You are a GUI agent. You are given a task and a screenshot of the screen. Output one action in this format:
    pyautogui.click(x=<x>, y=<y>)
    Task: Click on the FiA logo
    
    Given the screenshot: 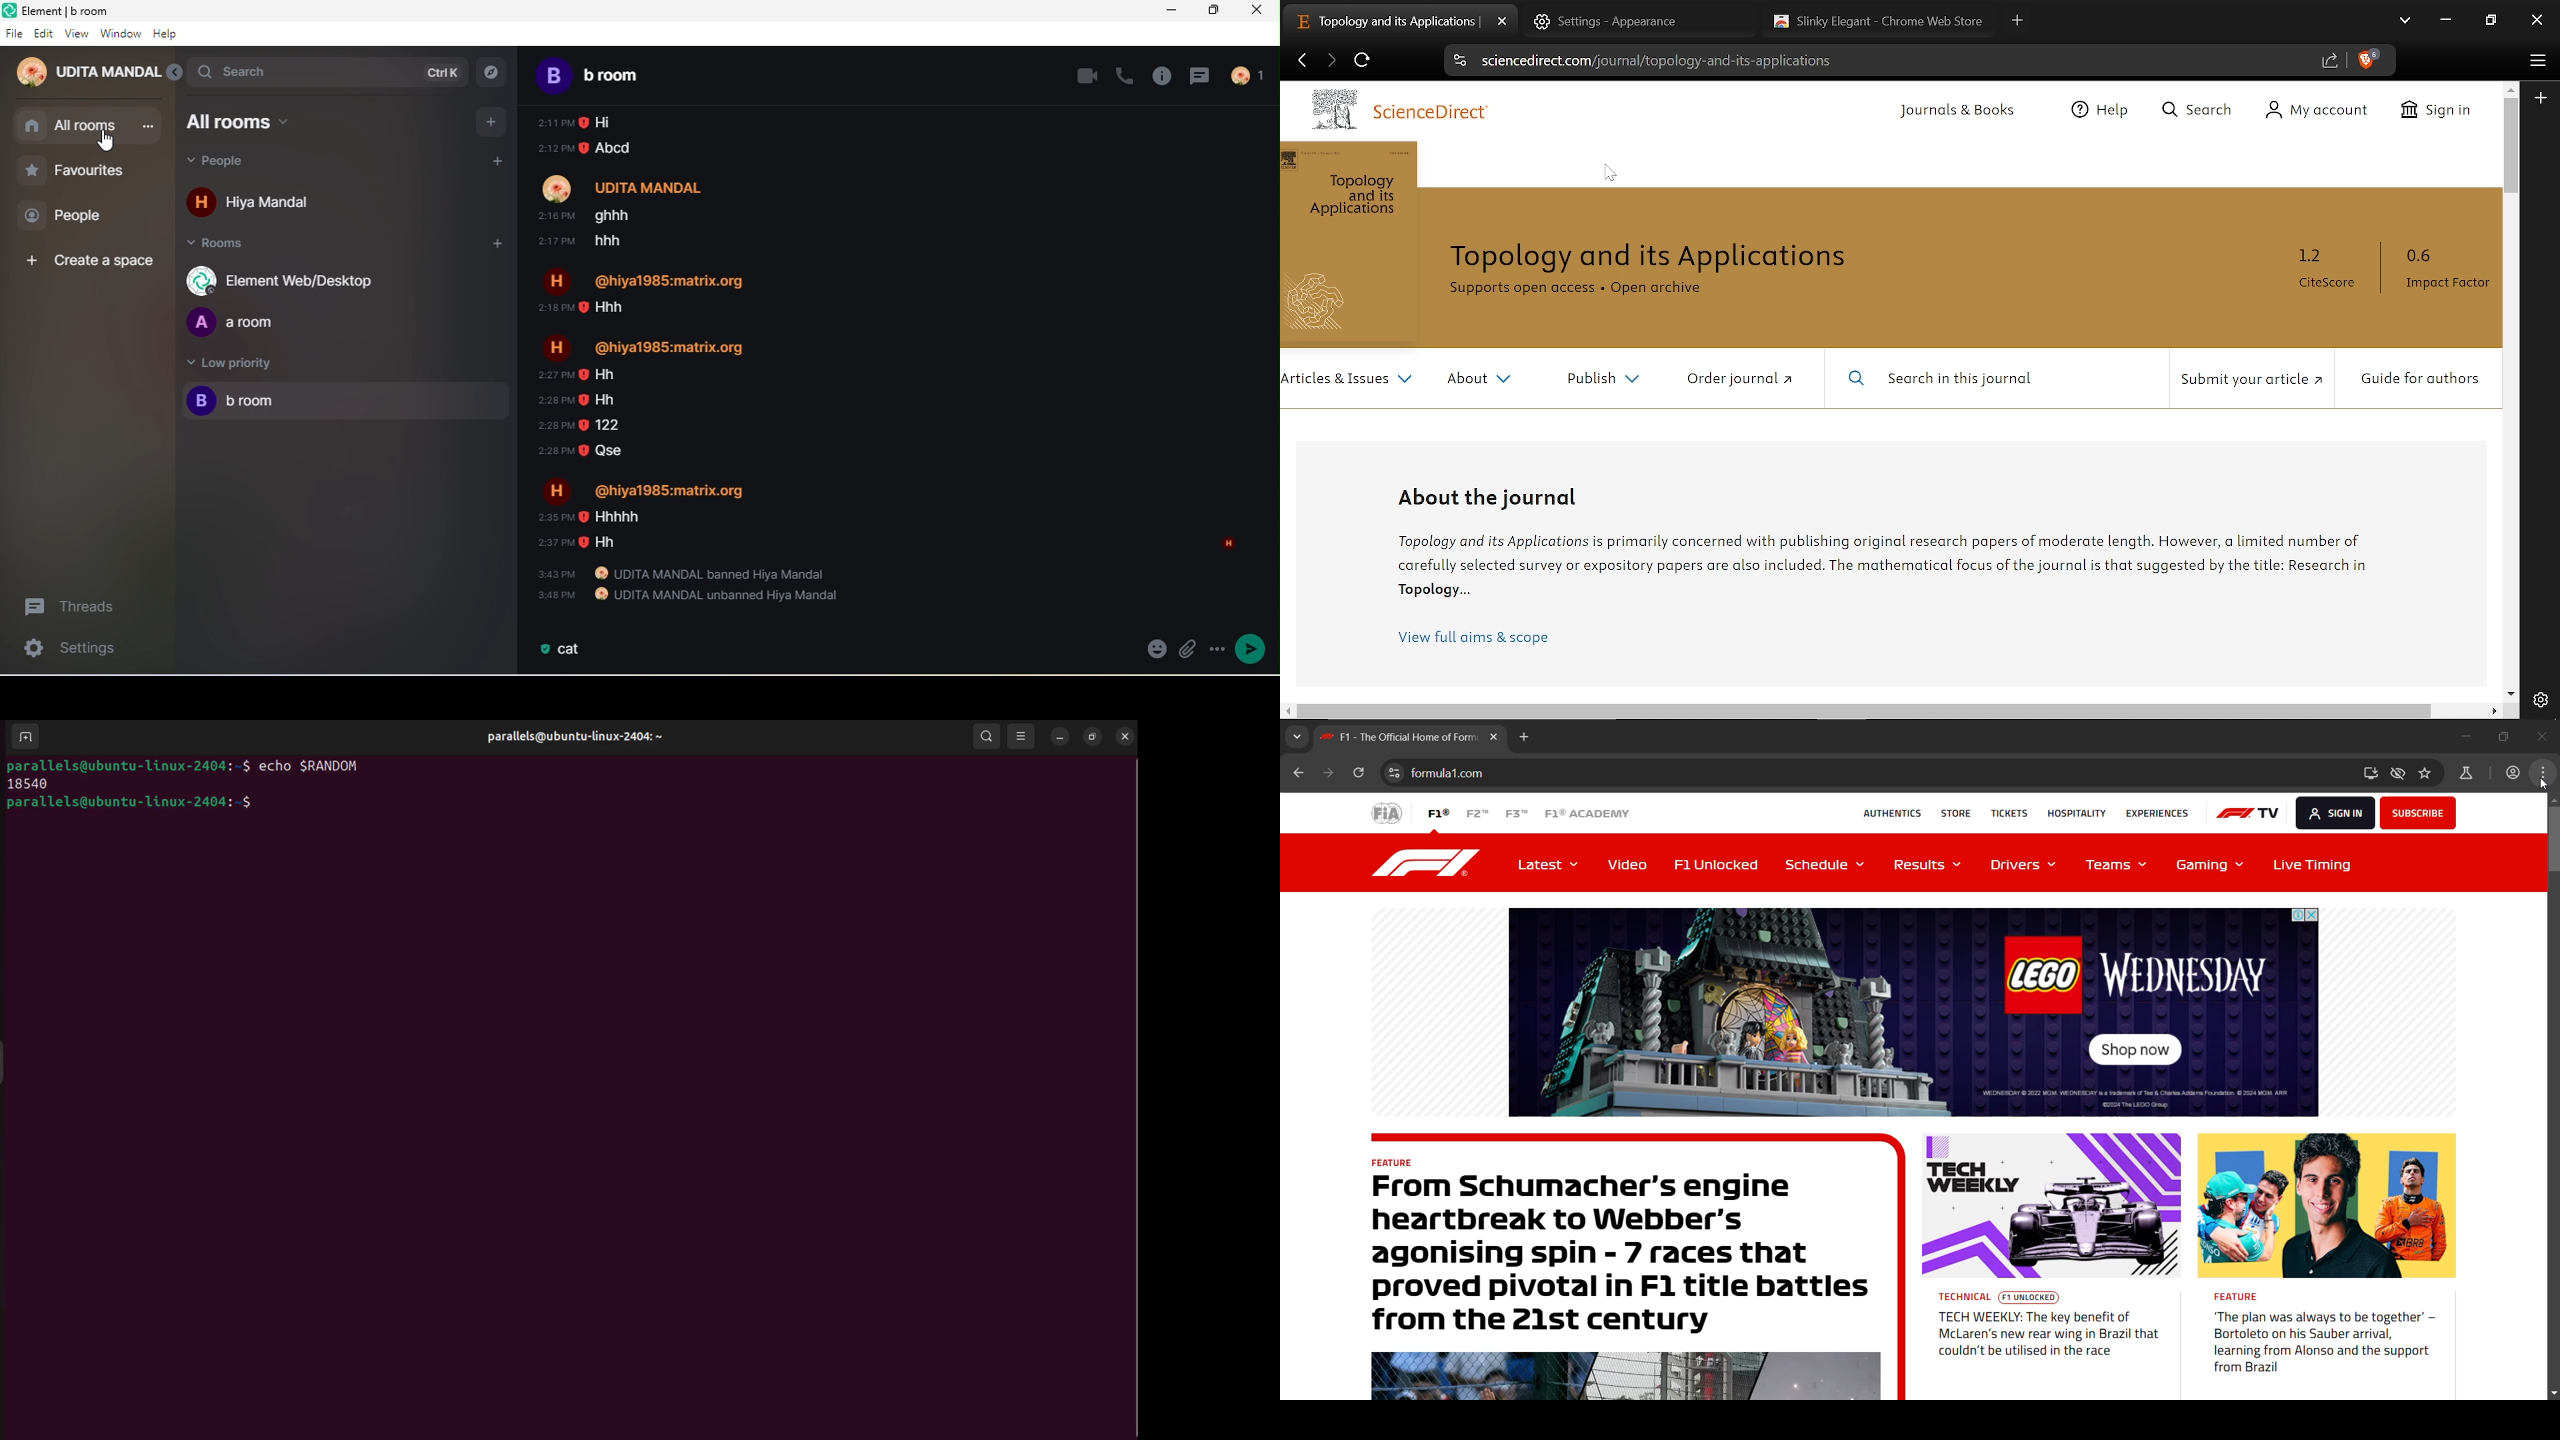 What is the action you would take?
    pyautogui.click(x=1384, y=813)
    